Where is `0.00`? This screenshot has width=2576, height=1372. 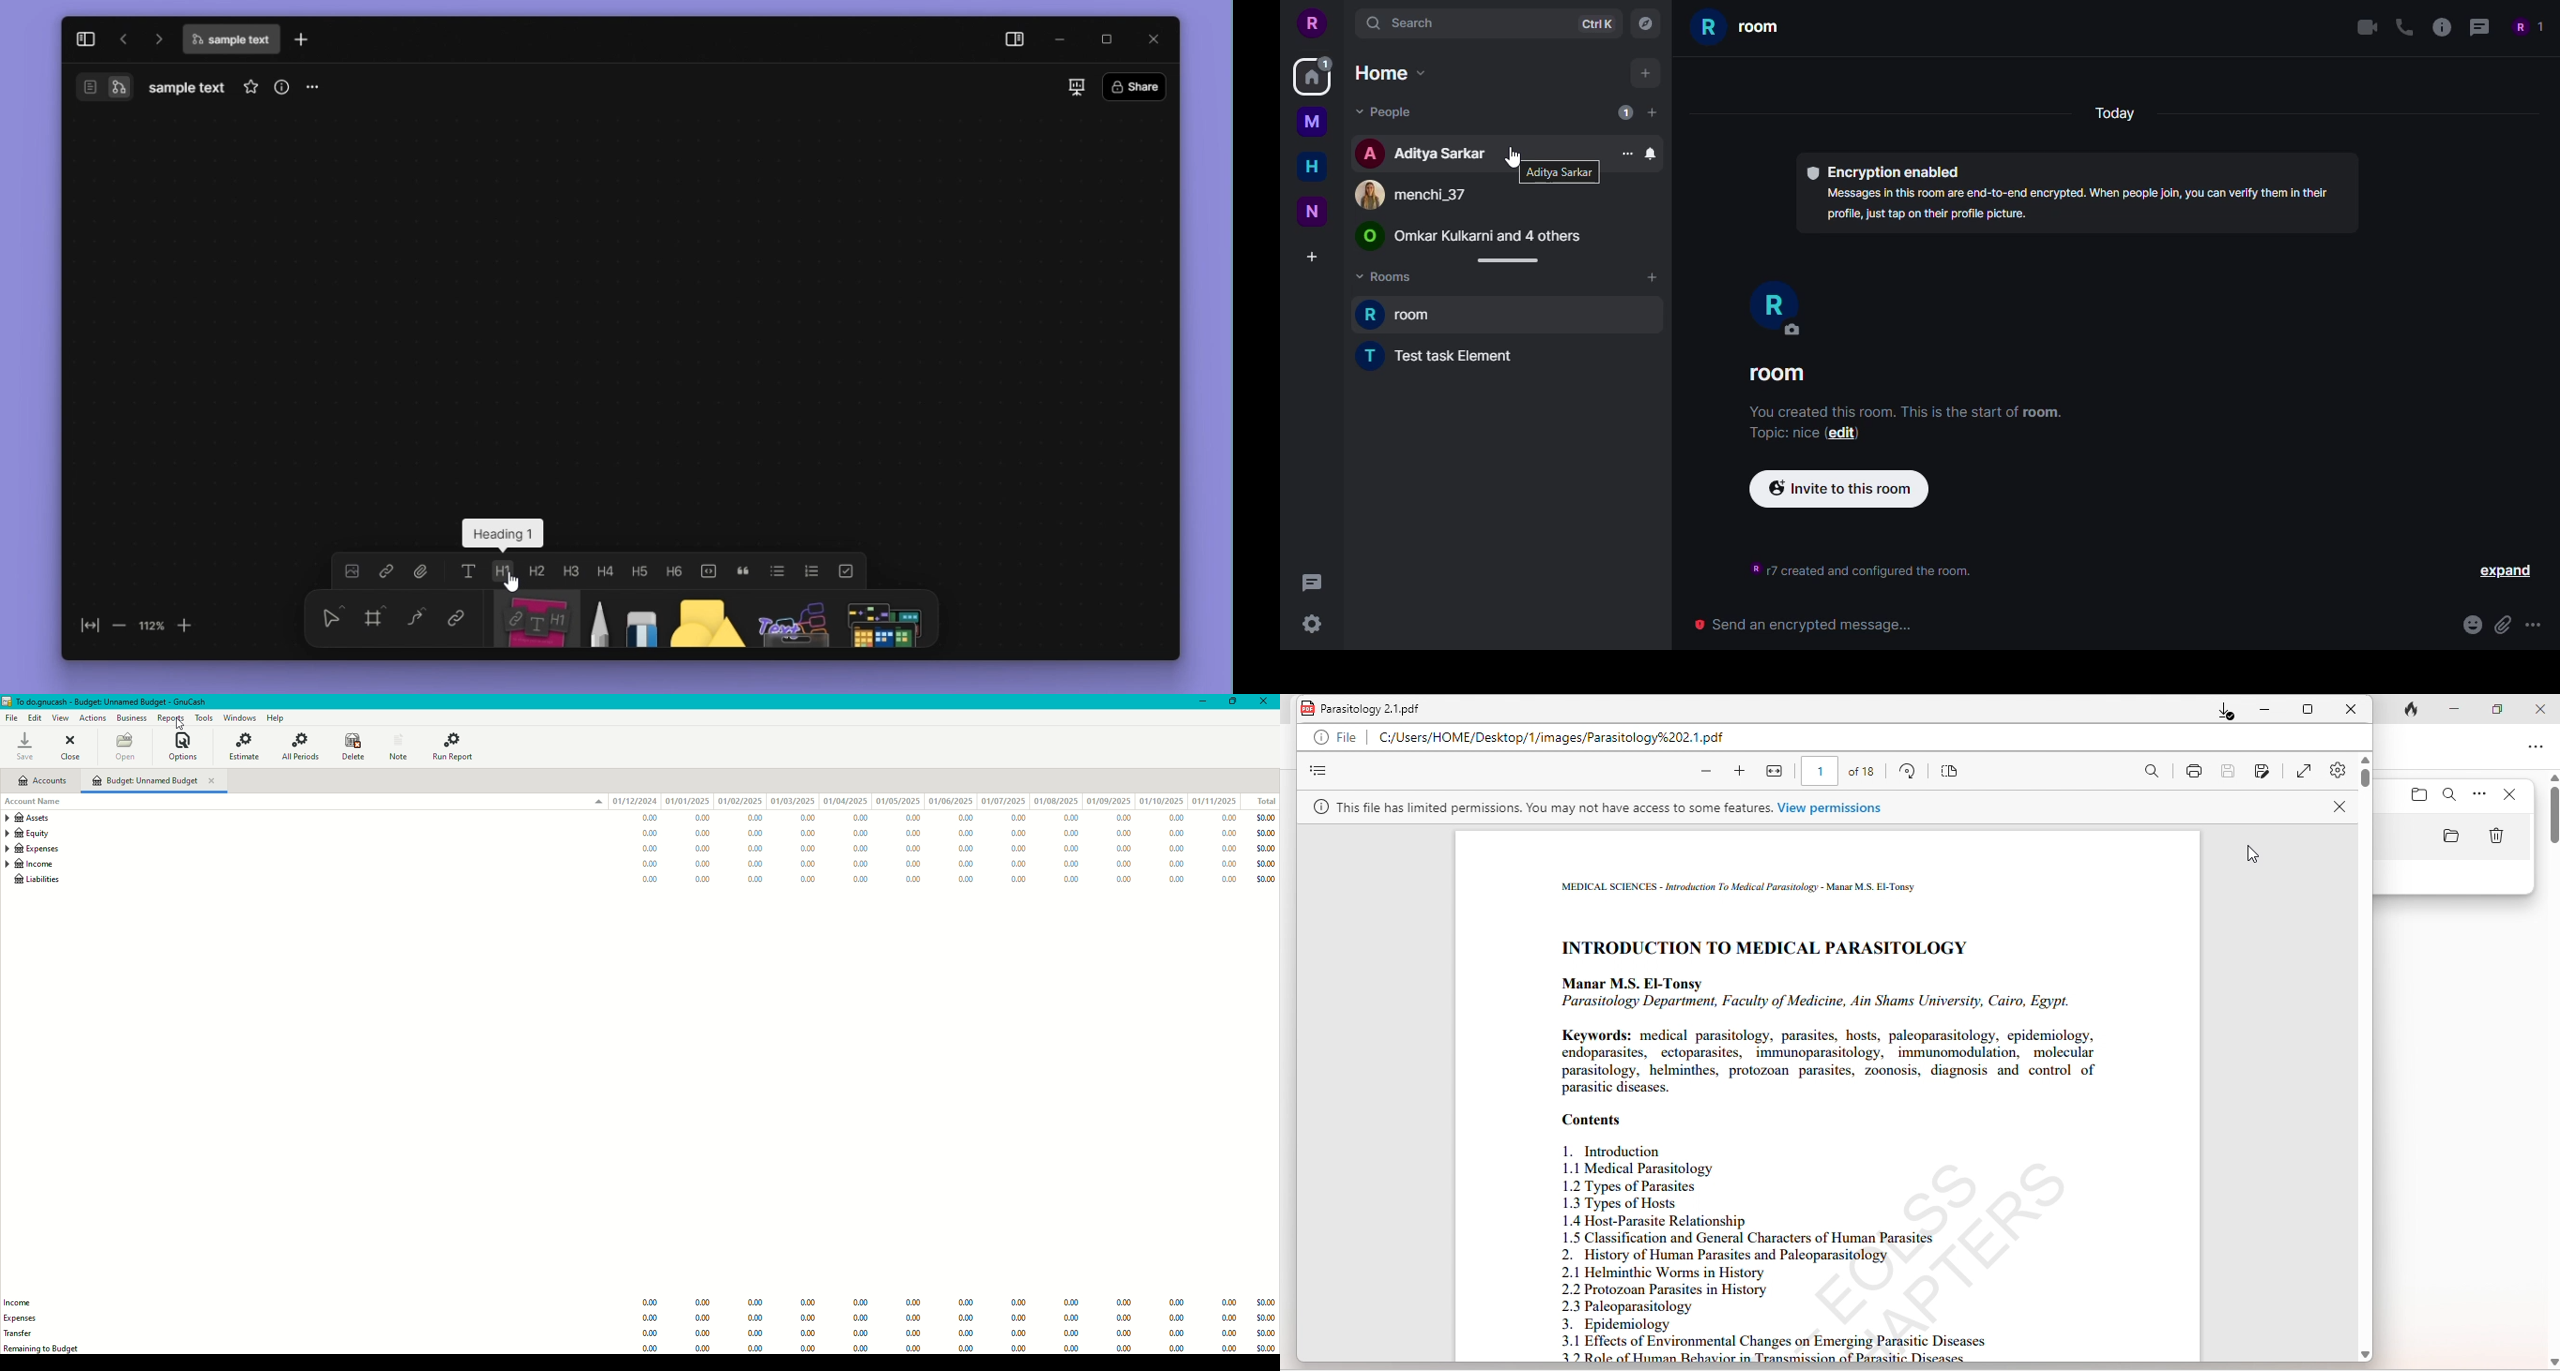
0.00 is located at coordinates (1019, 1318).